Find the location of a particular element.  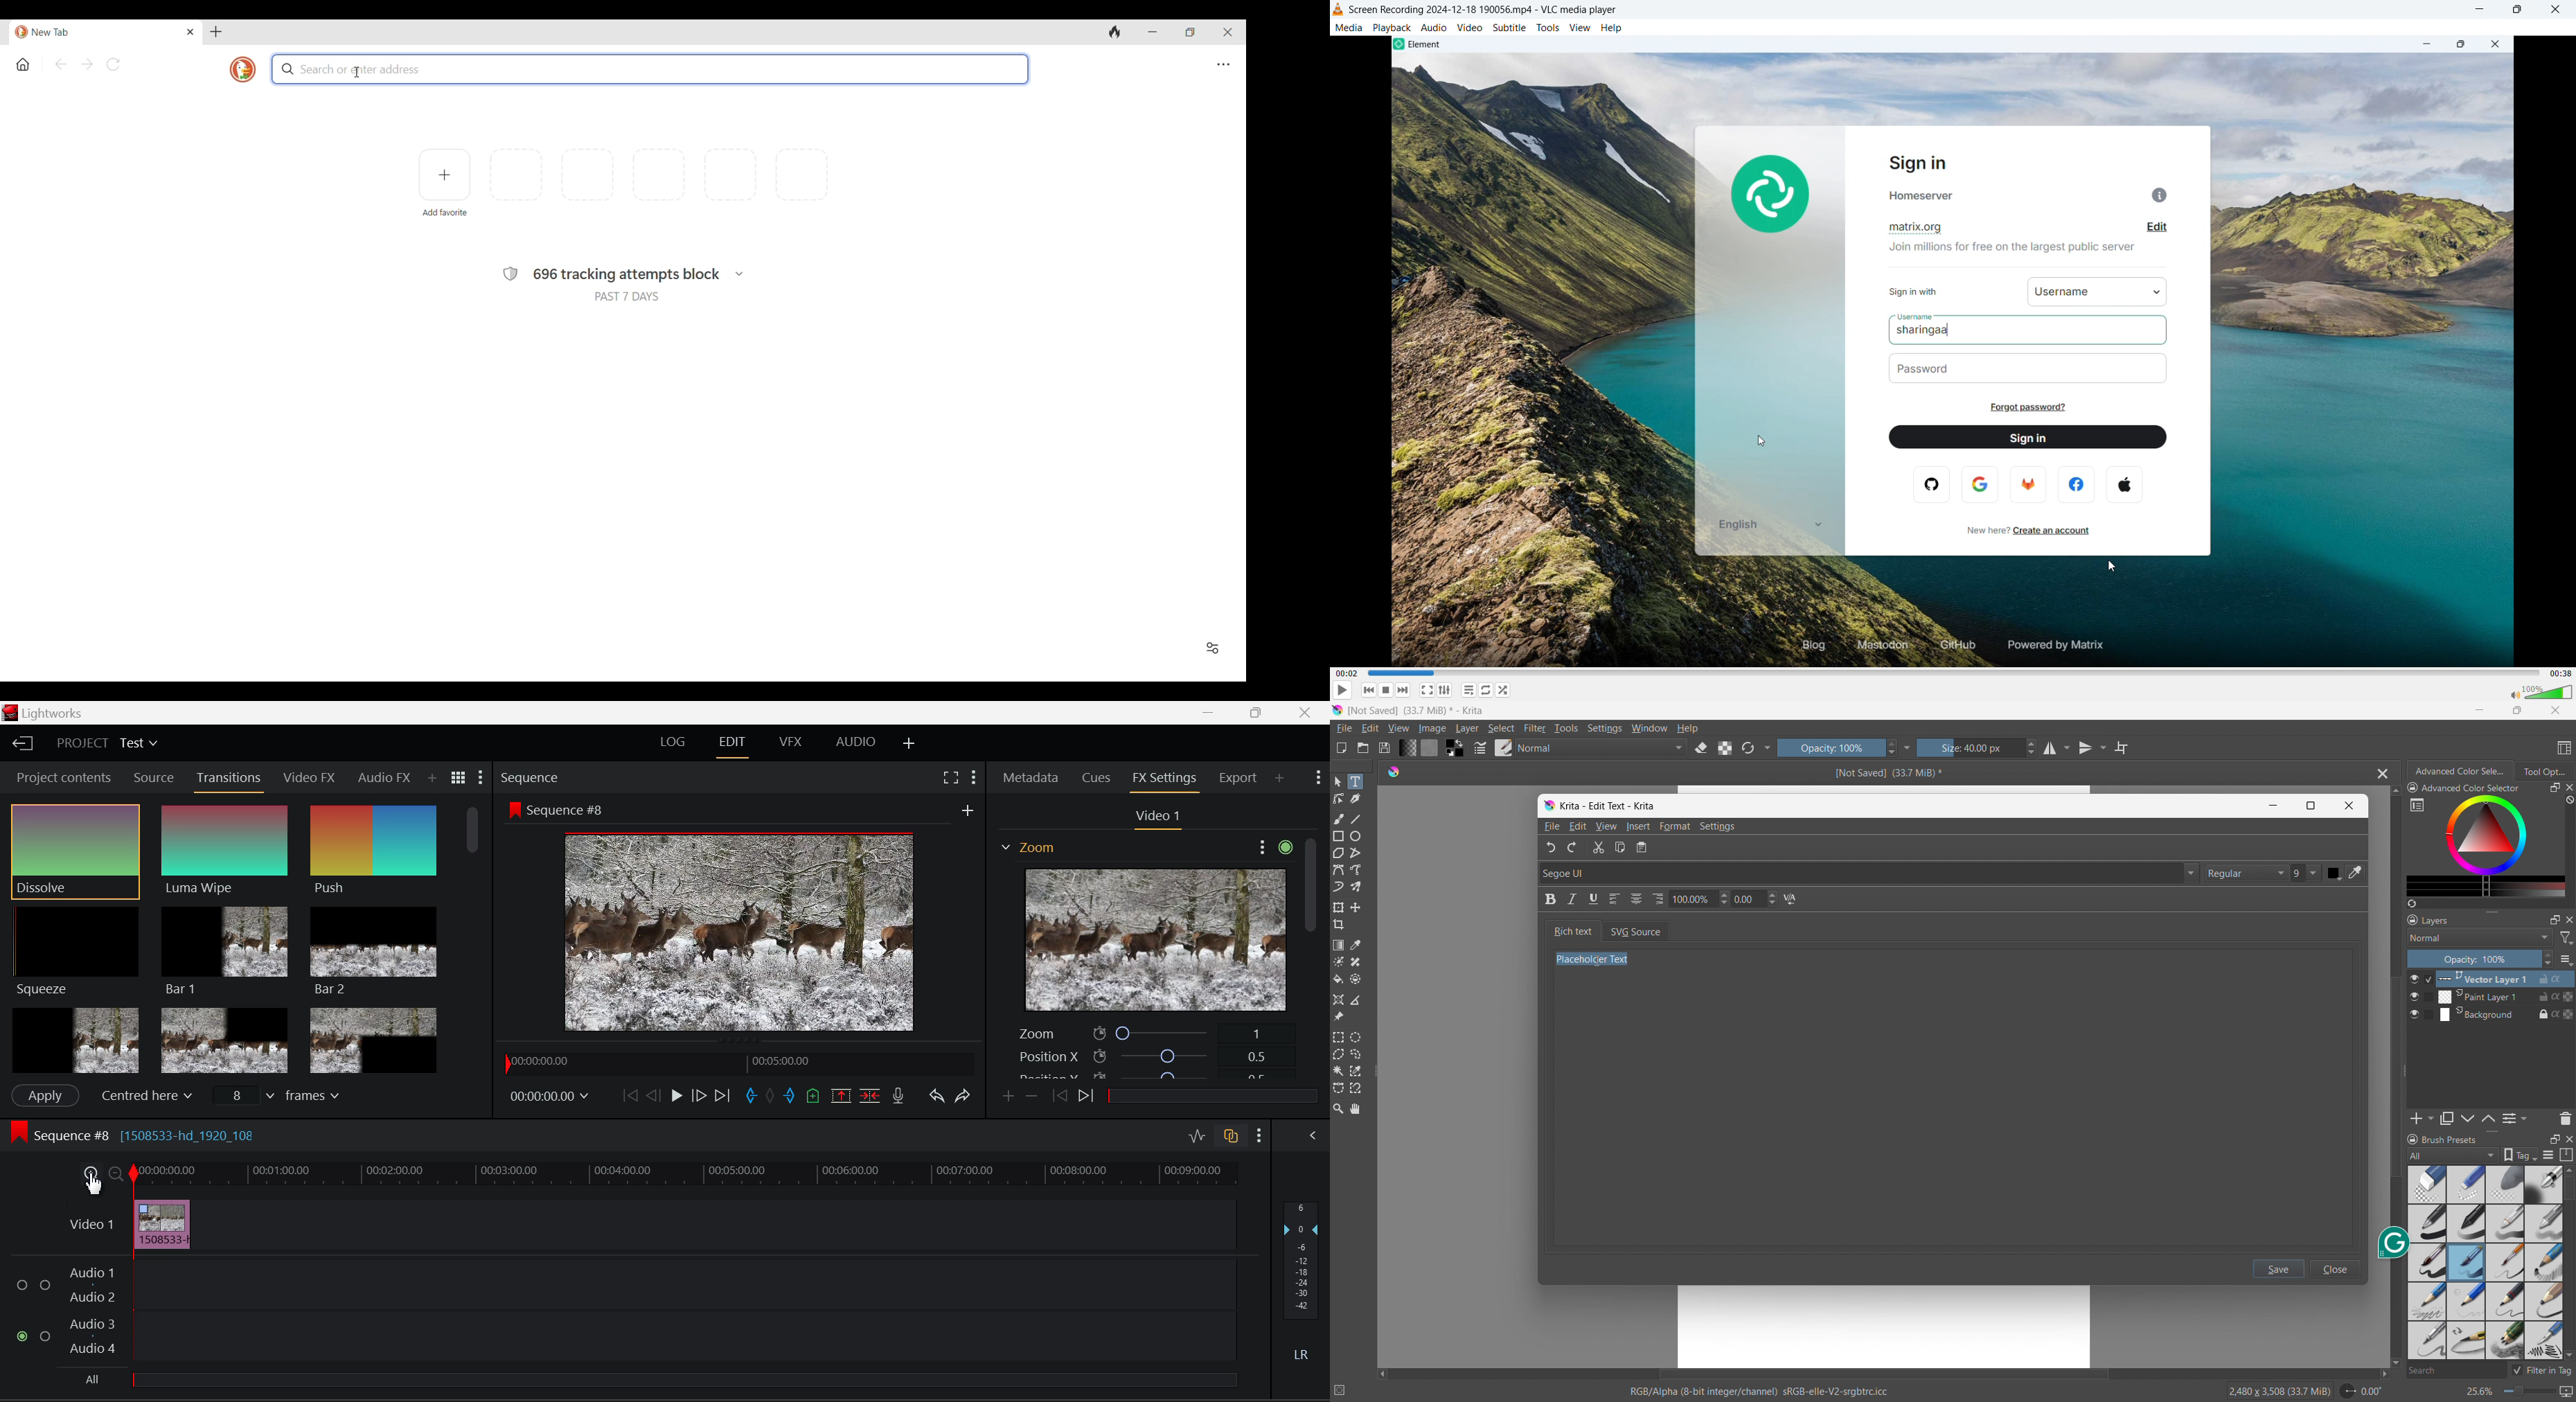

Audio FX is located at coordinates (385, 778).